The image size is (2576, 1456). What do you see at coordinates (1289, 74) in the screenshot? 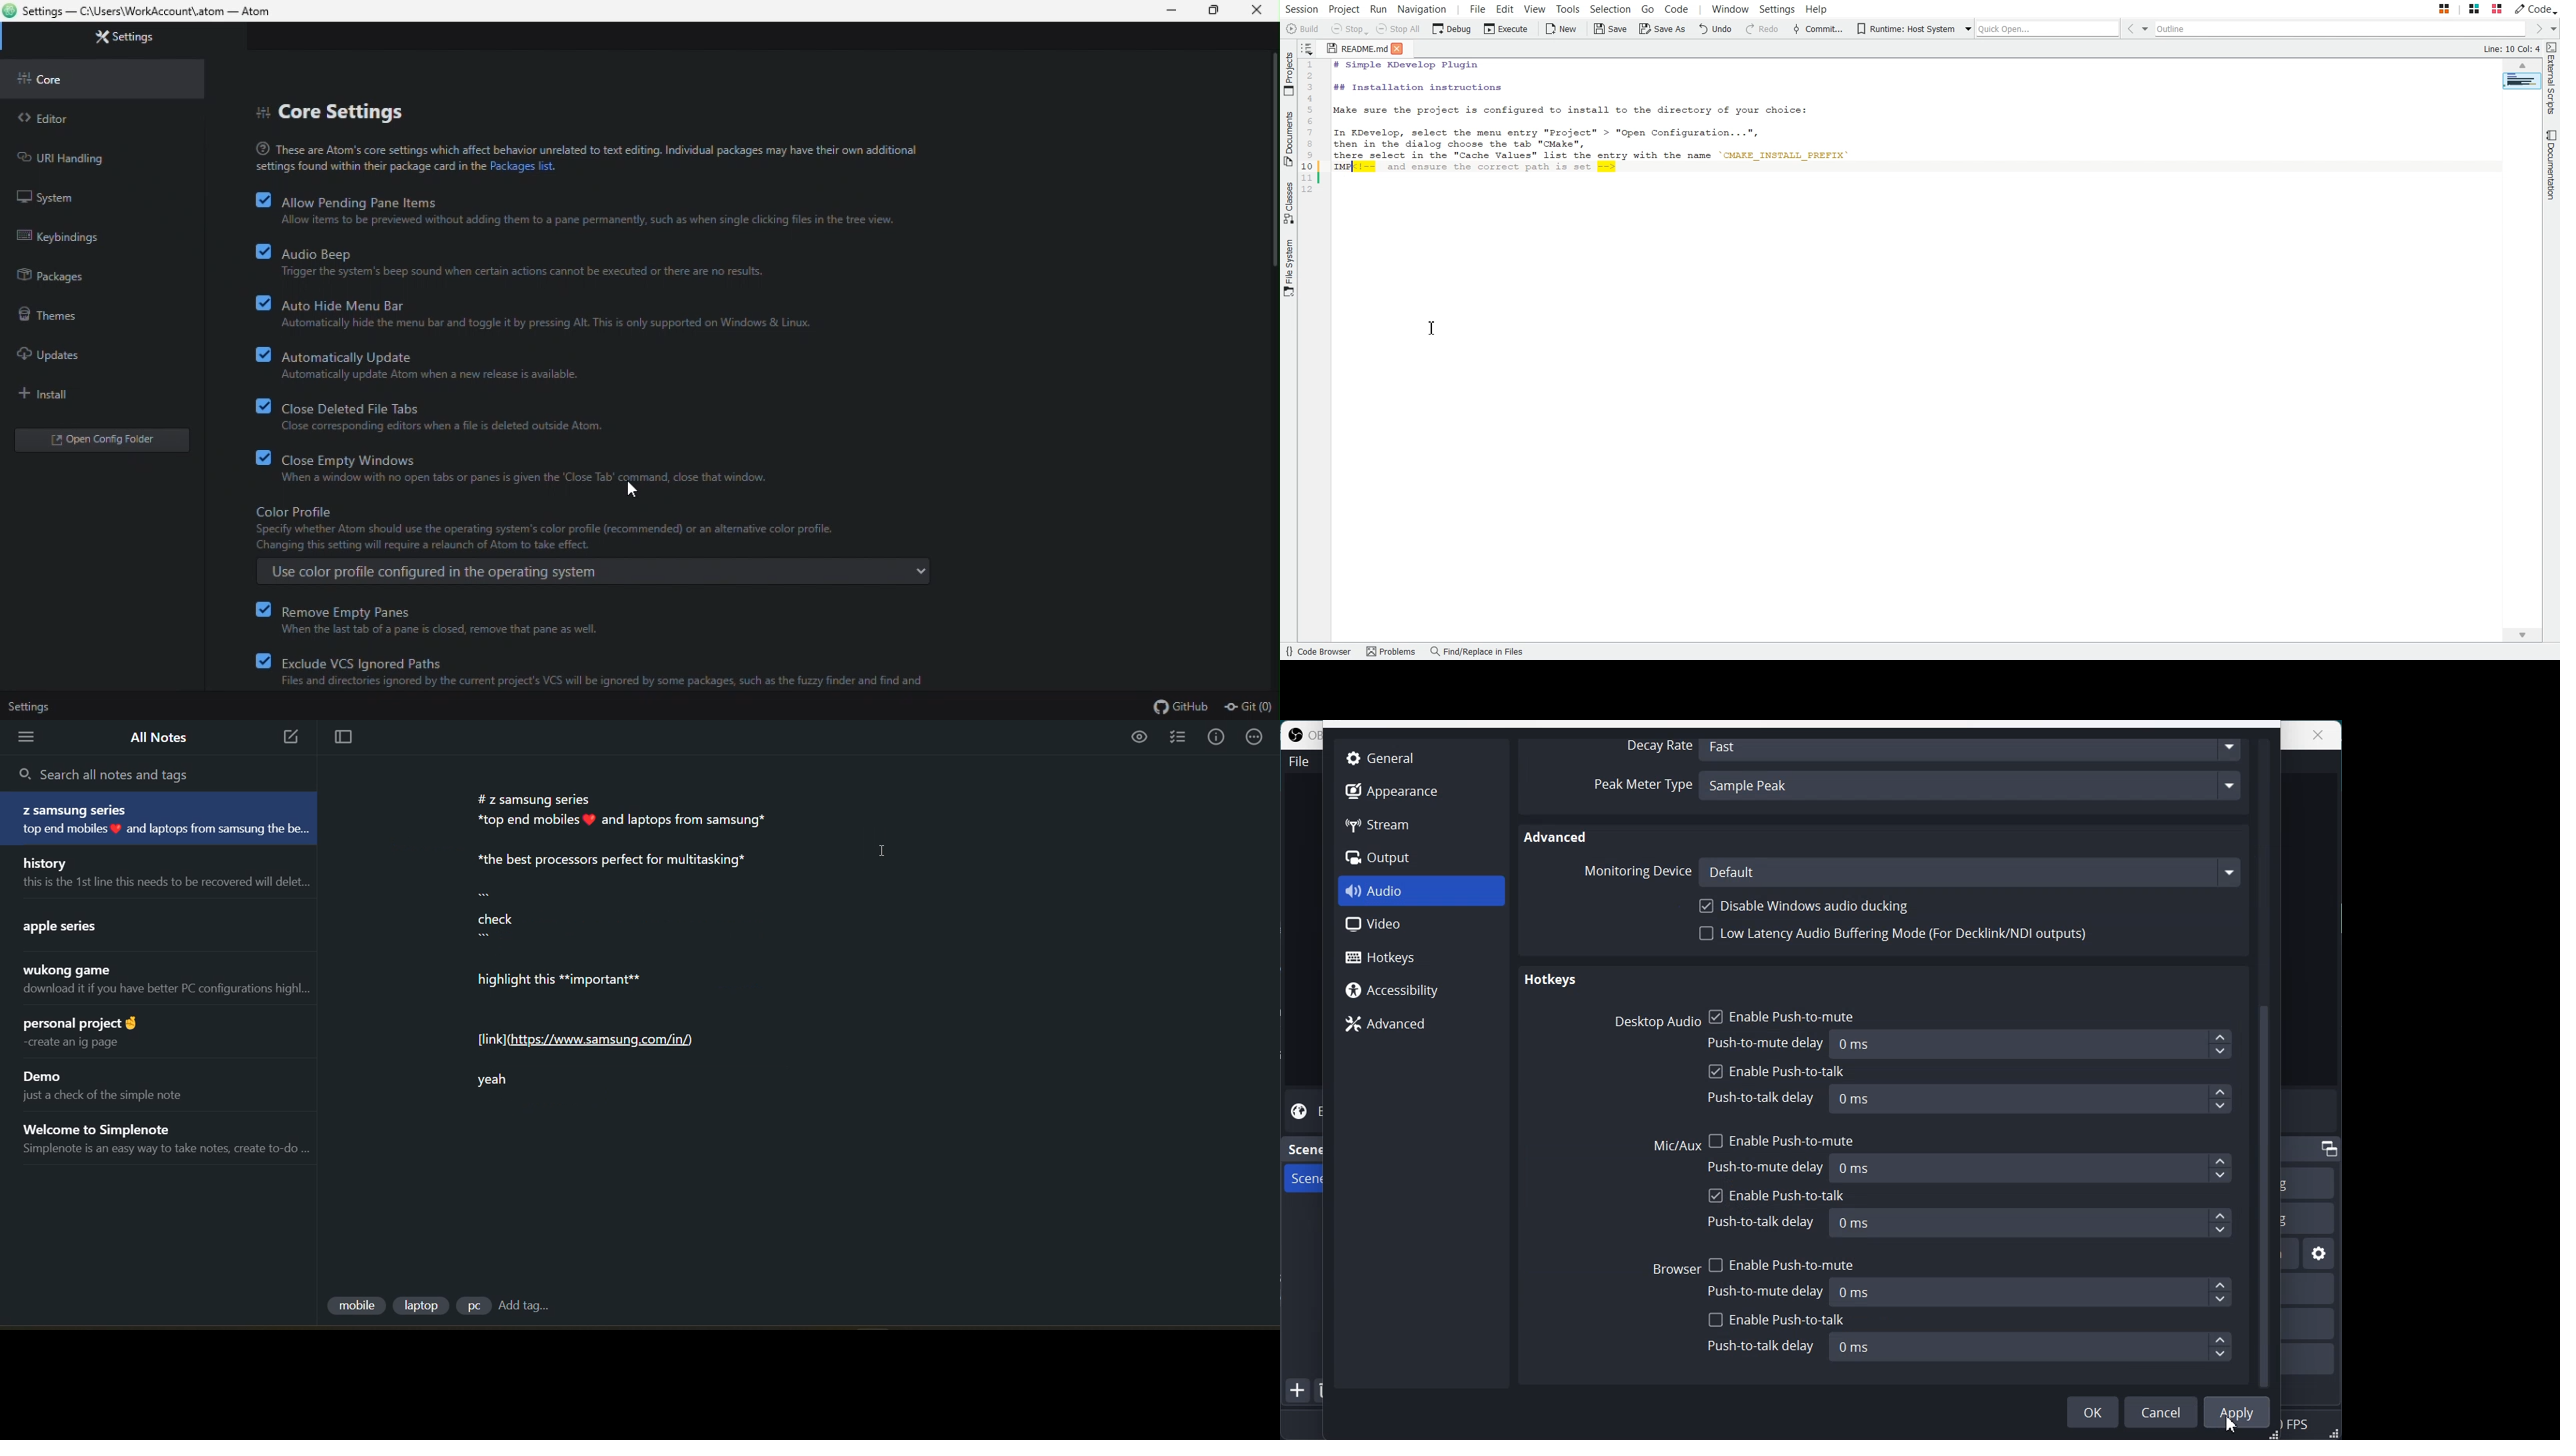
I see `Projects` at bounding box center [1289, 74].